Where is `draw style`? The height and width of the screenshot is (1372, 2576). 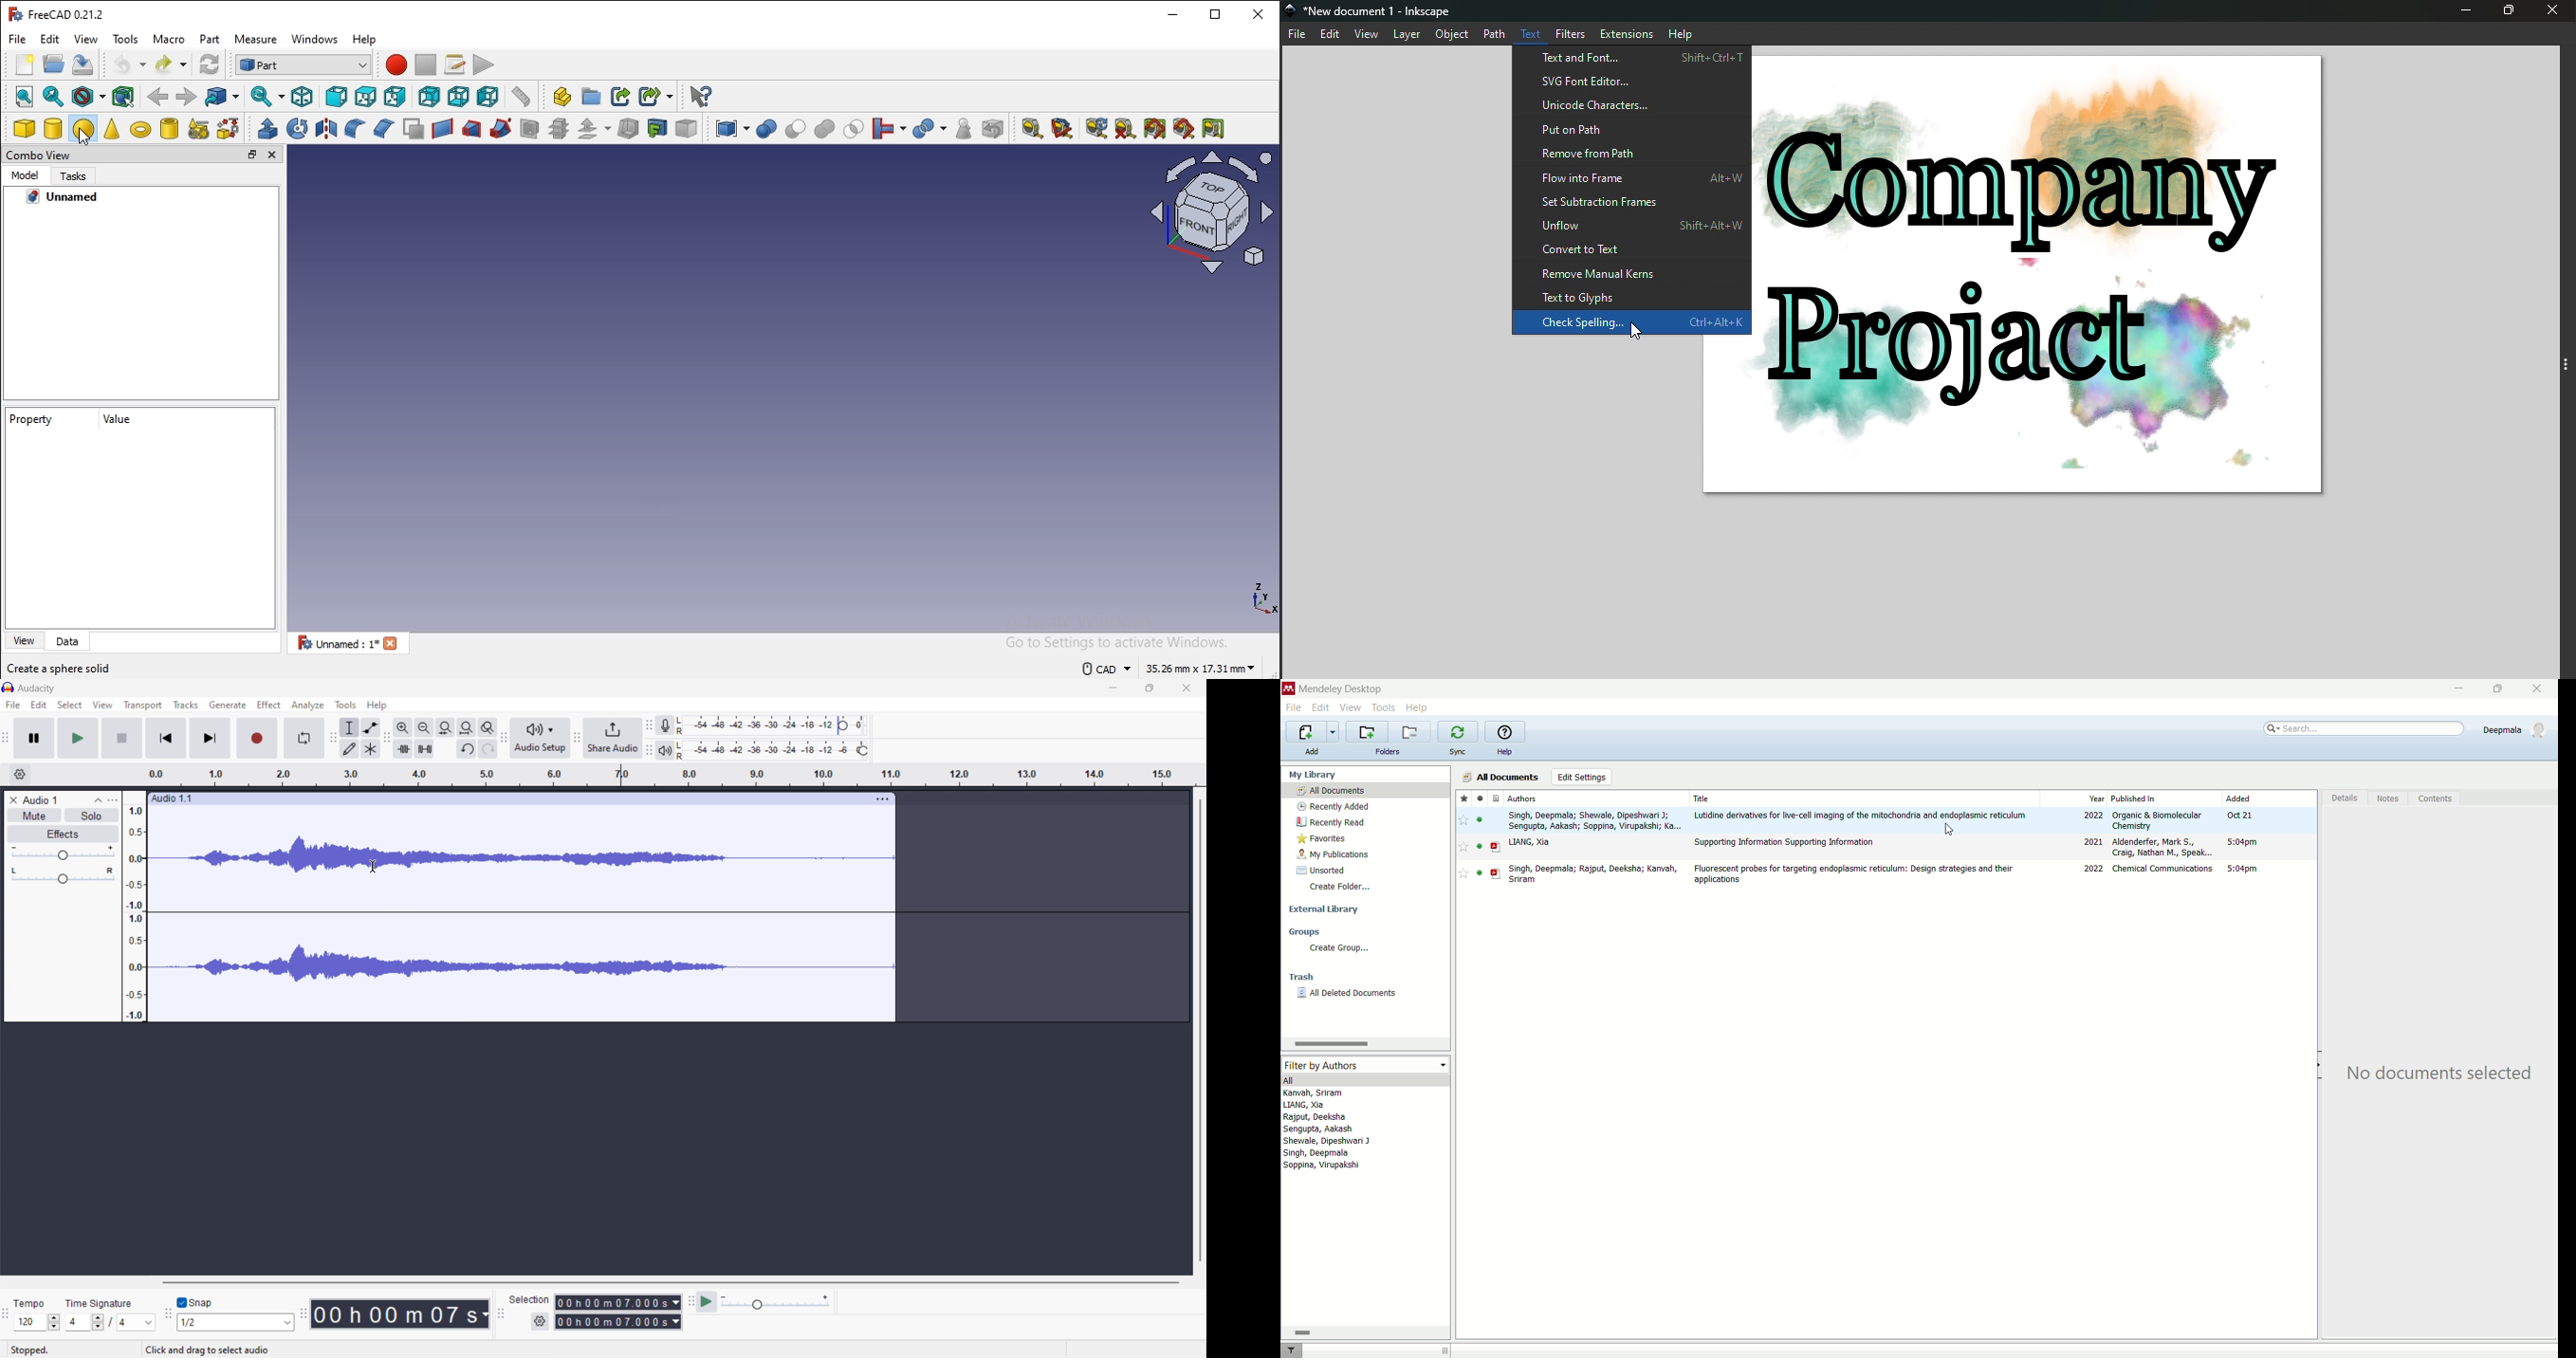 draw style is located at coordinates (84, 97).